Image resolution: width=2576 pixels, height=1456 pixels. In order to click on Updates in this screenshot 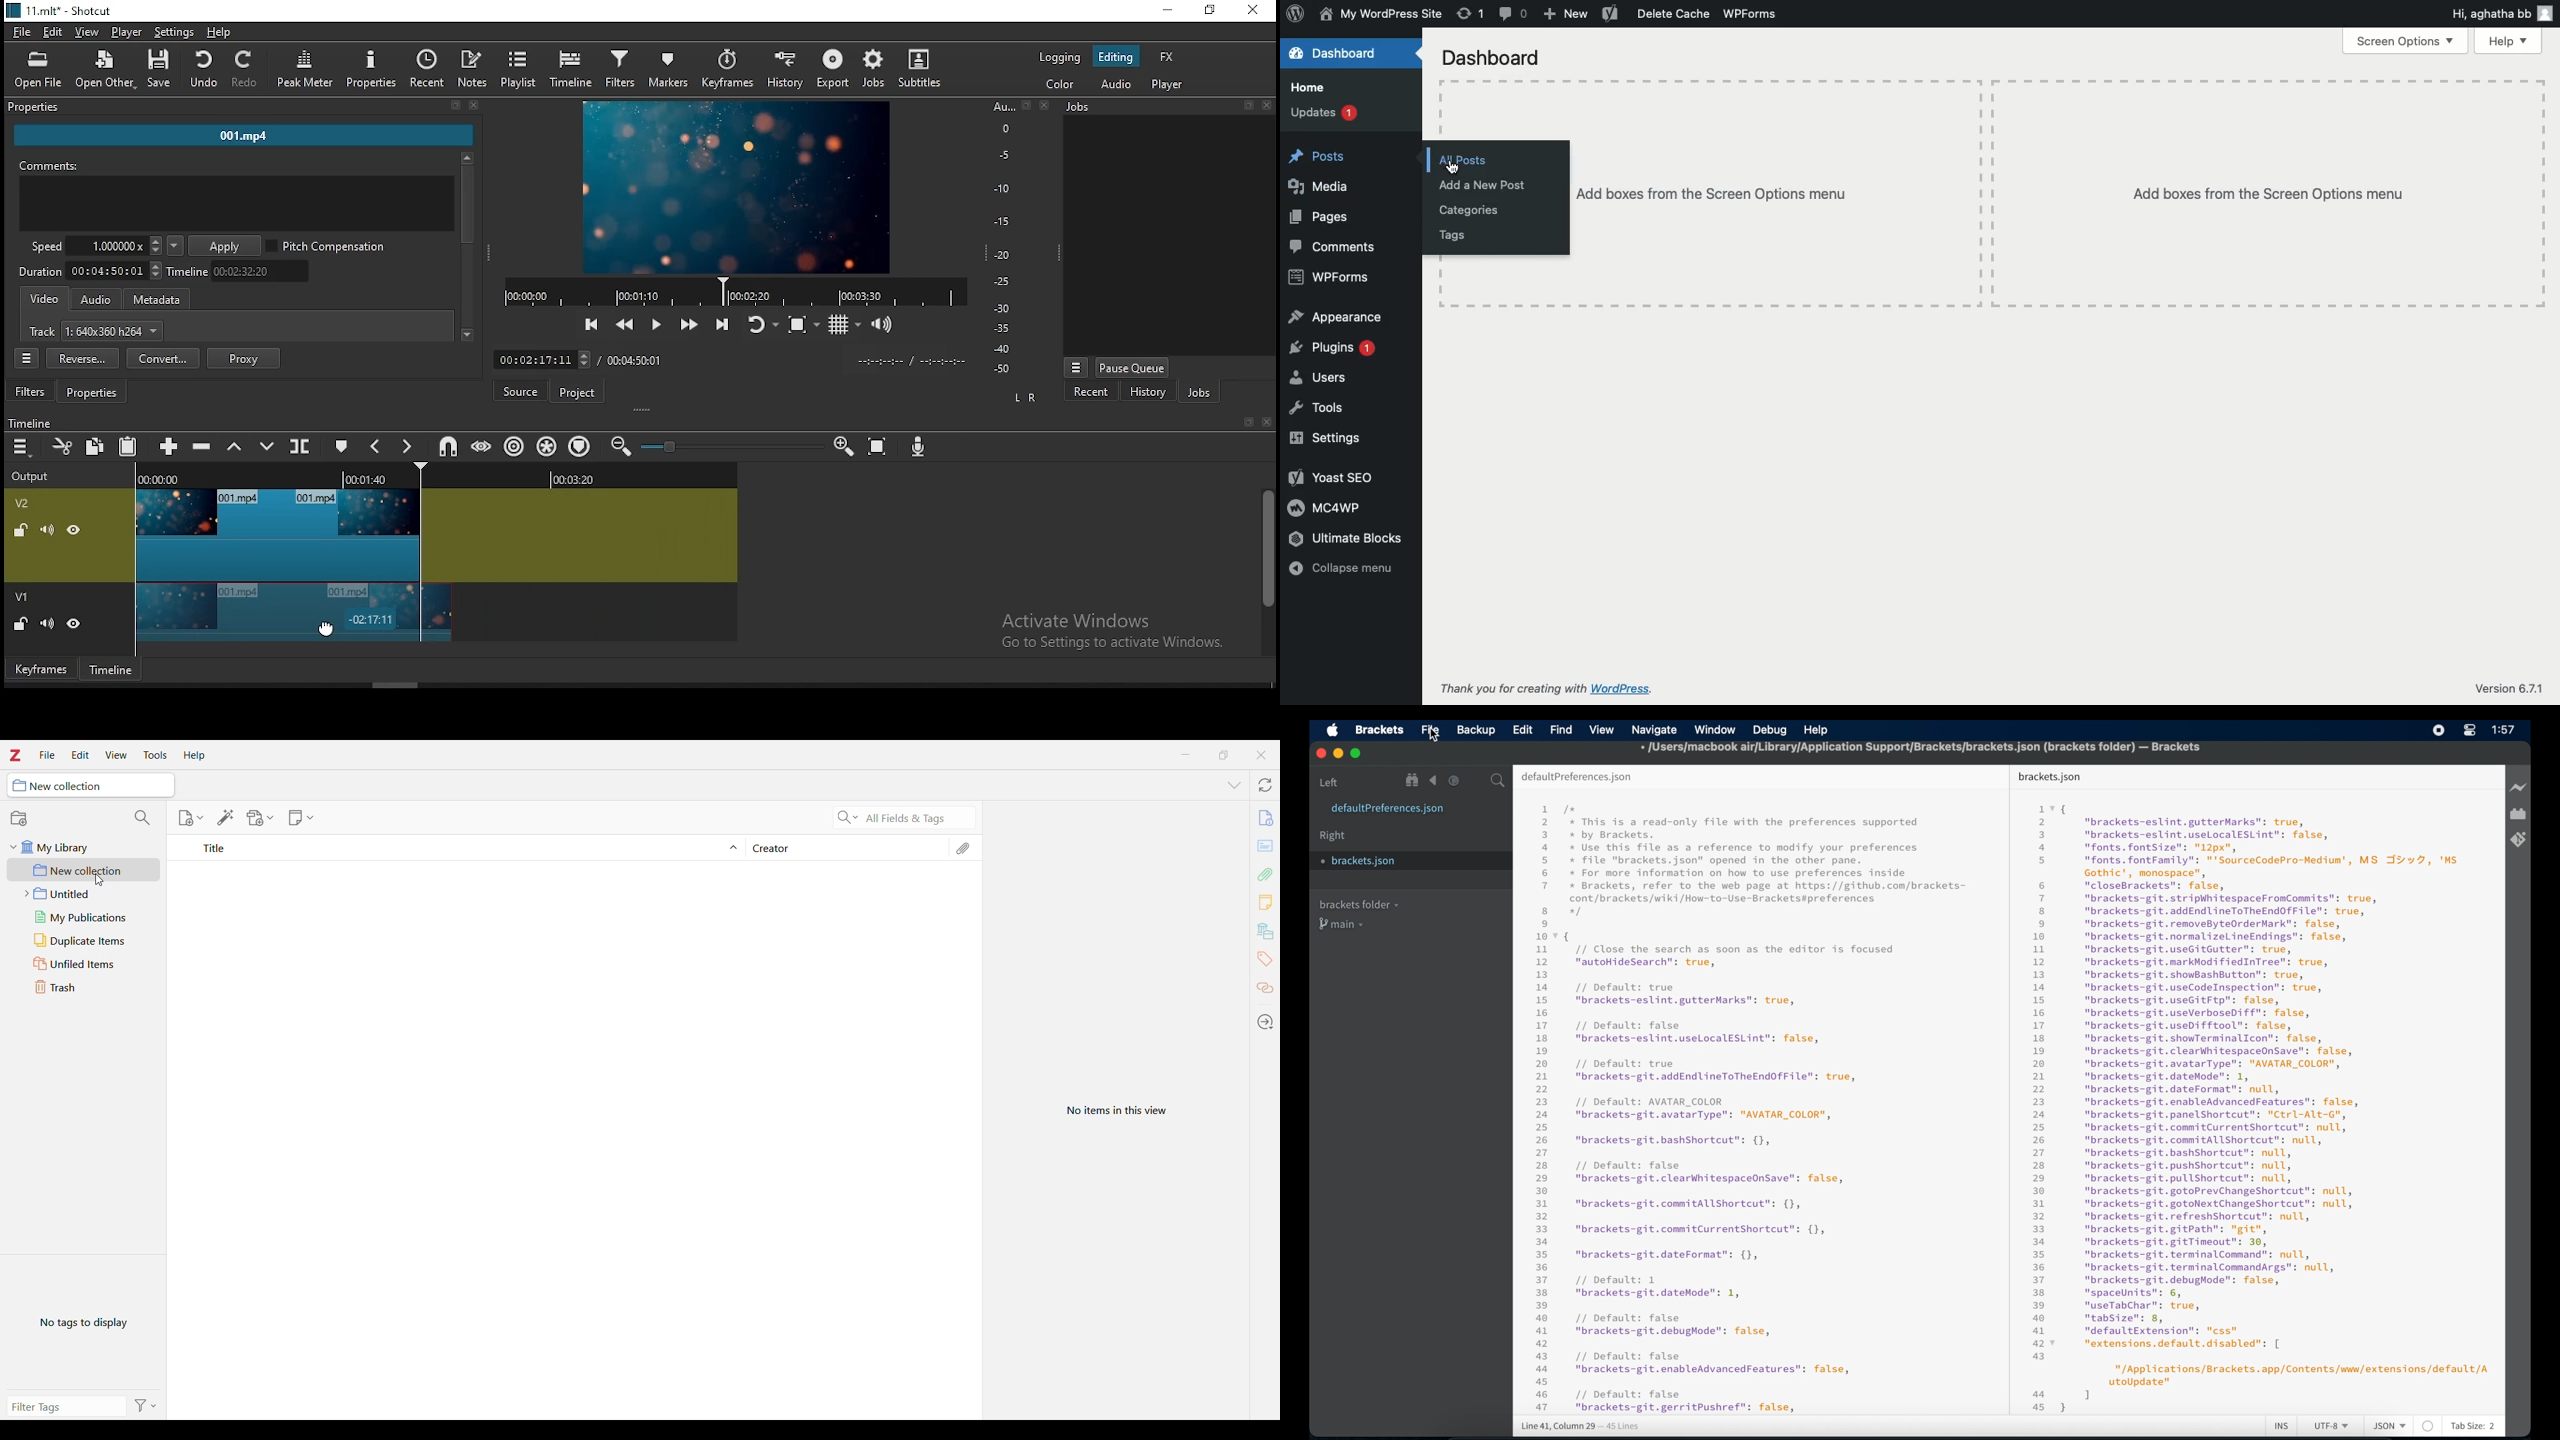, I will do `click(1324, 111)`.